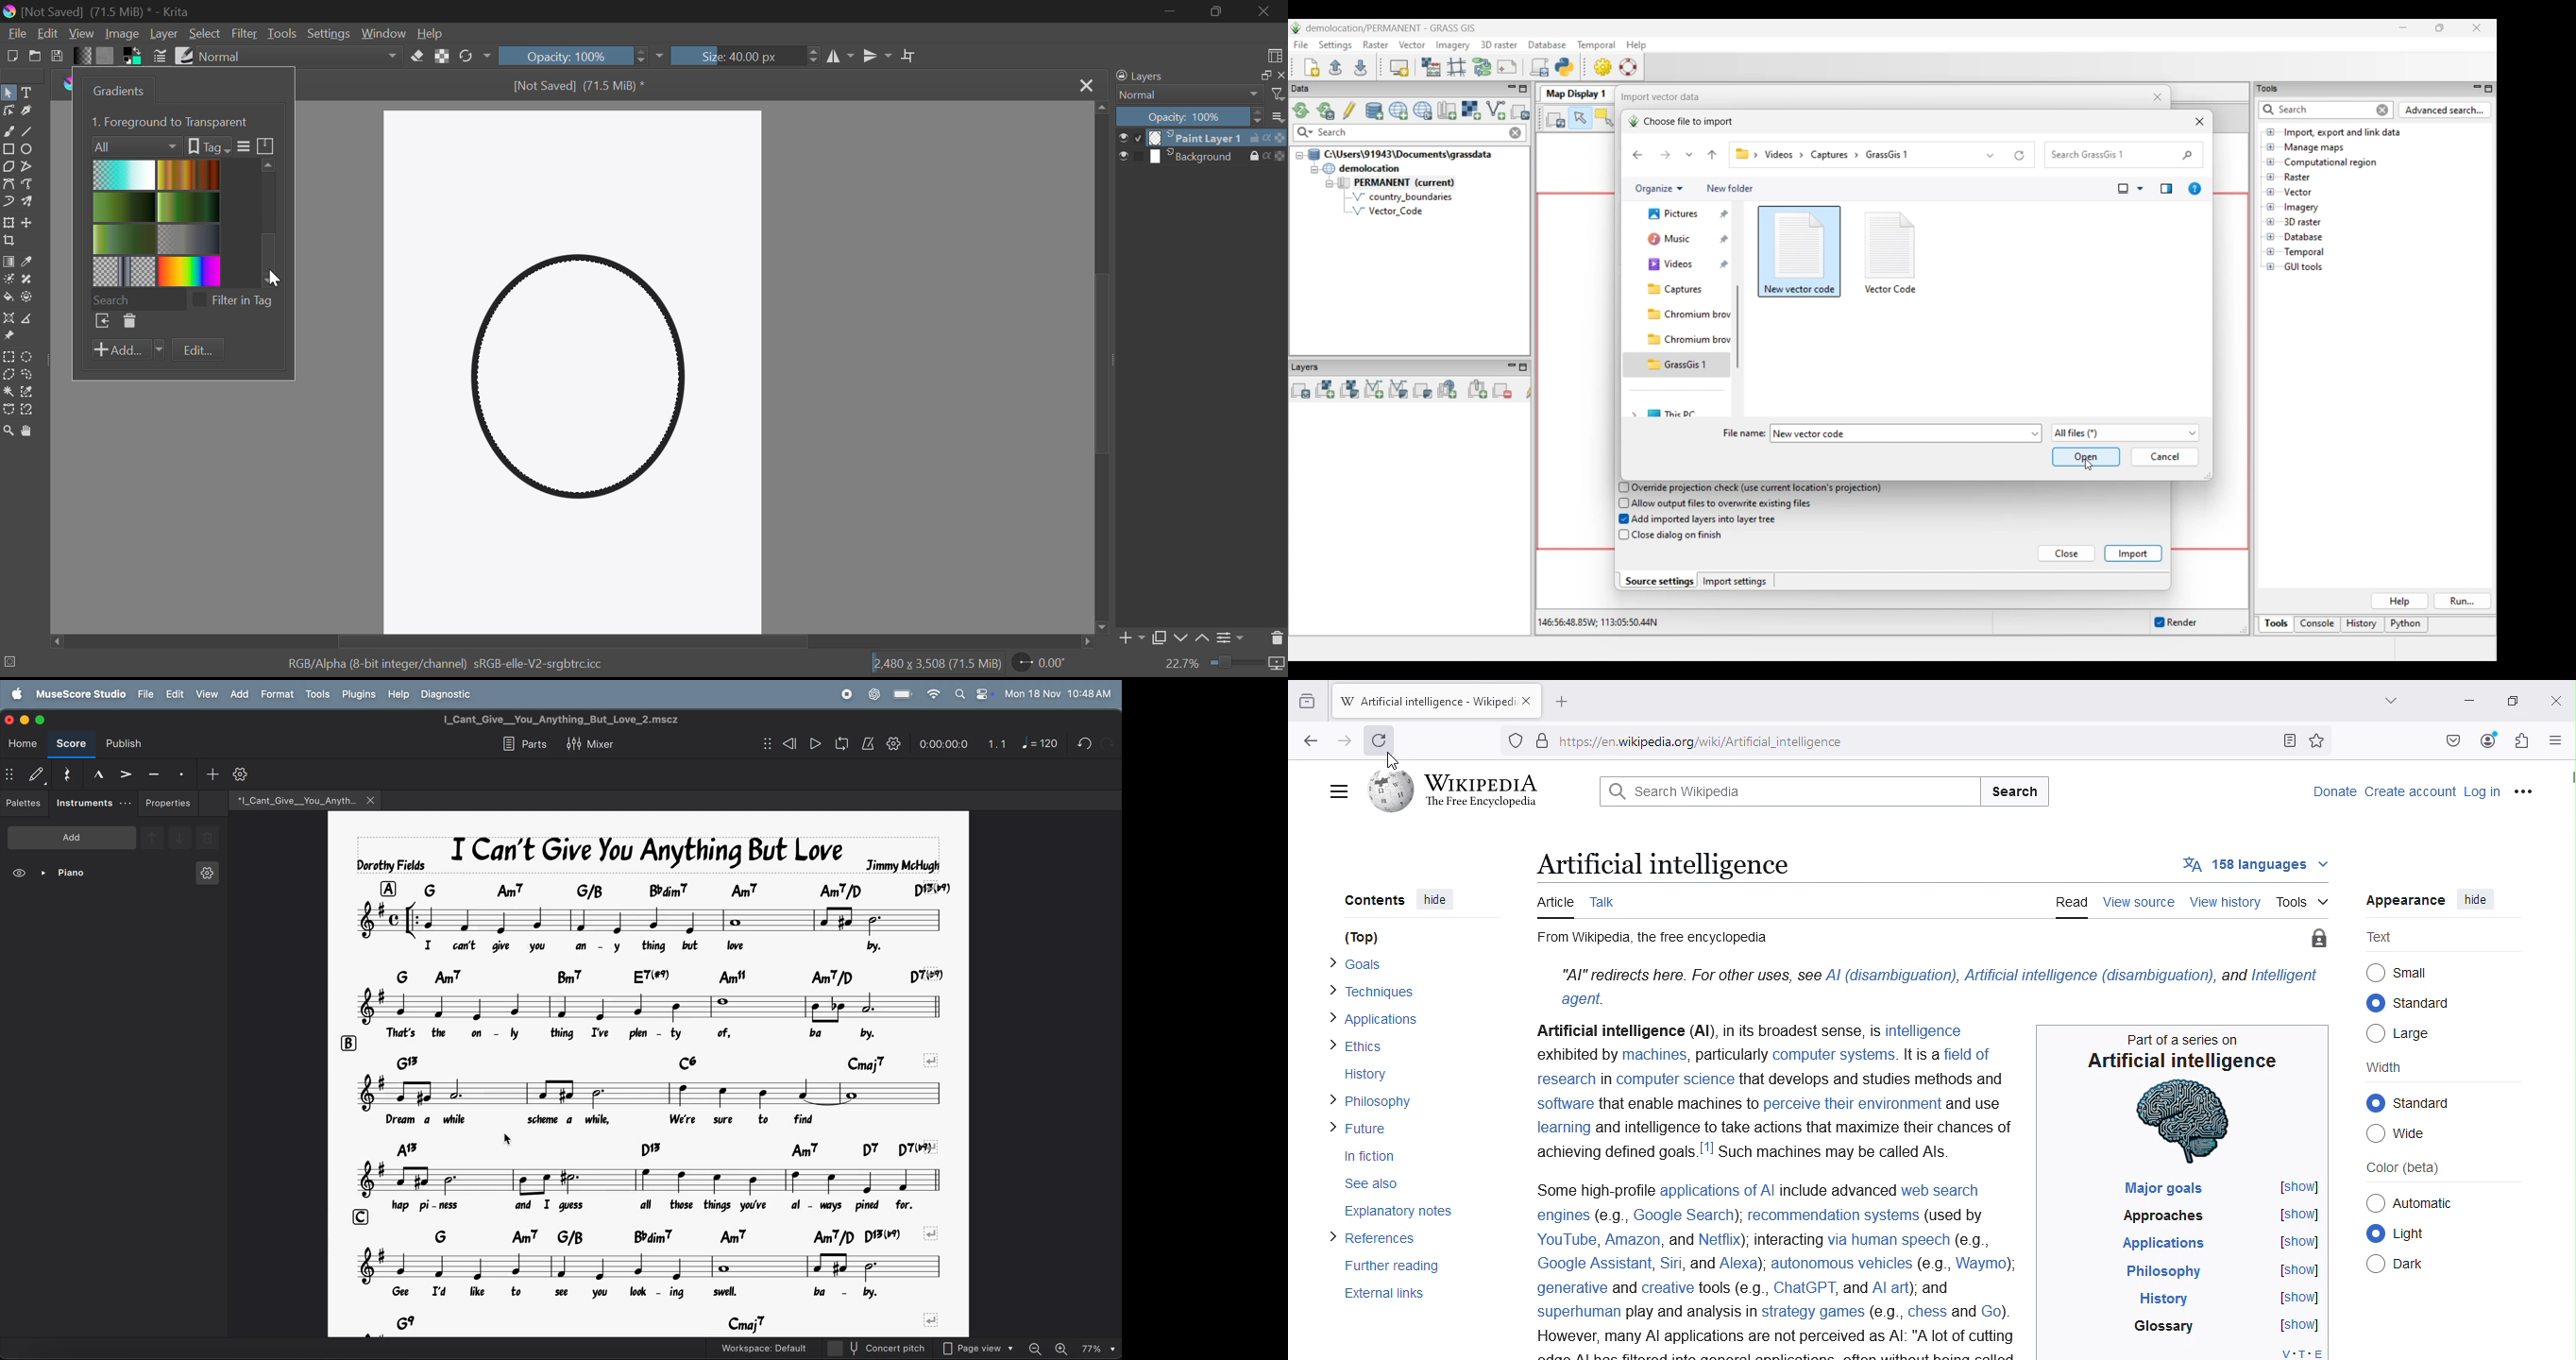 The width and height of the screenshot is (2576, 1372). What do you see at coordinates (1378, 1020) in the screenshot?
I see `> Applications` at bounding box center [1378, 1020].